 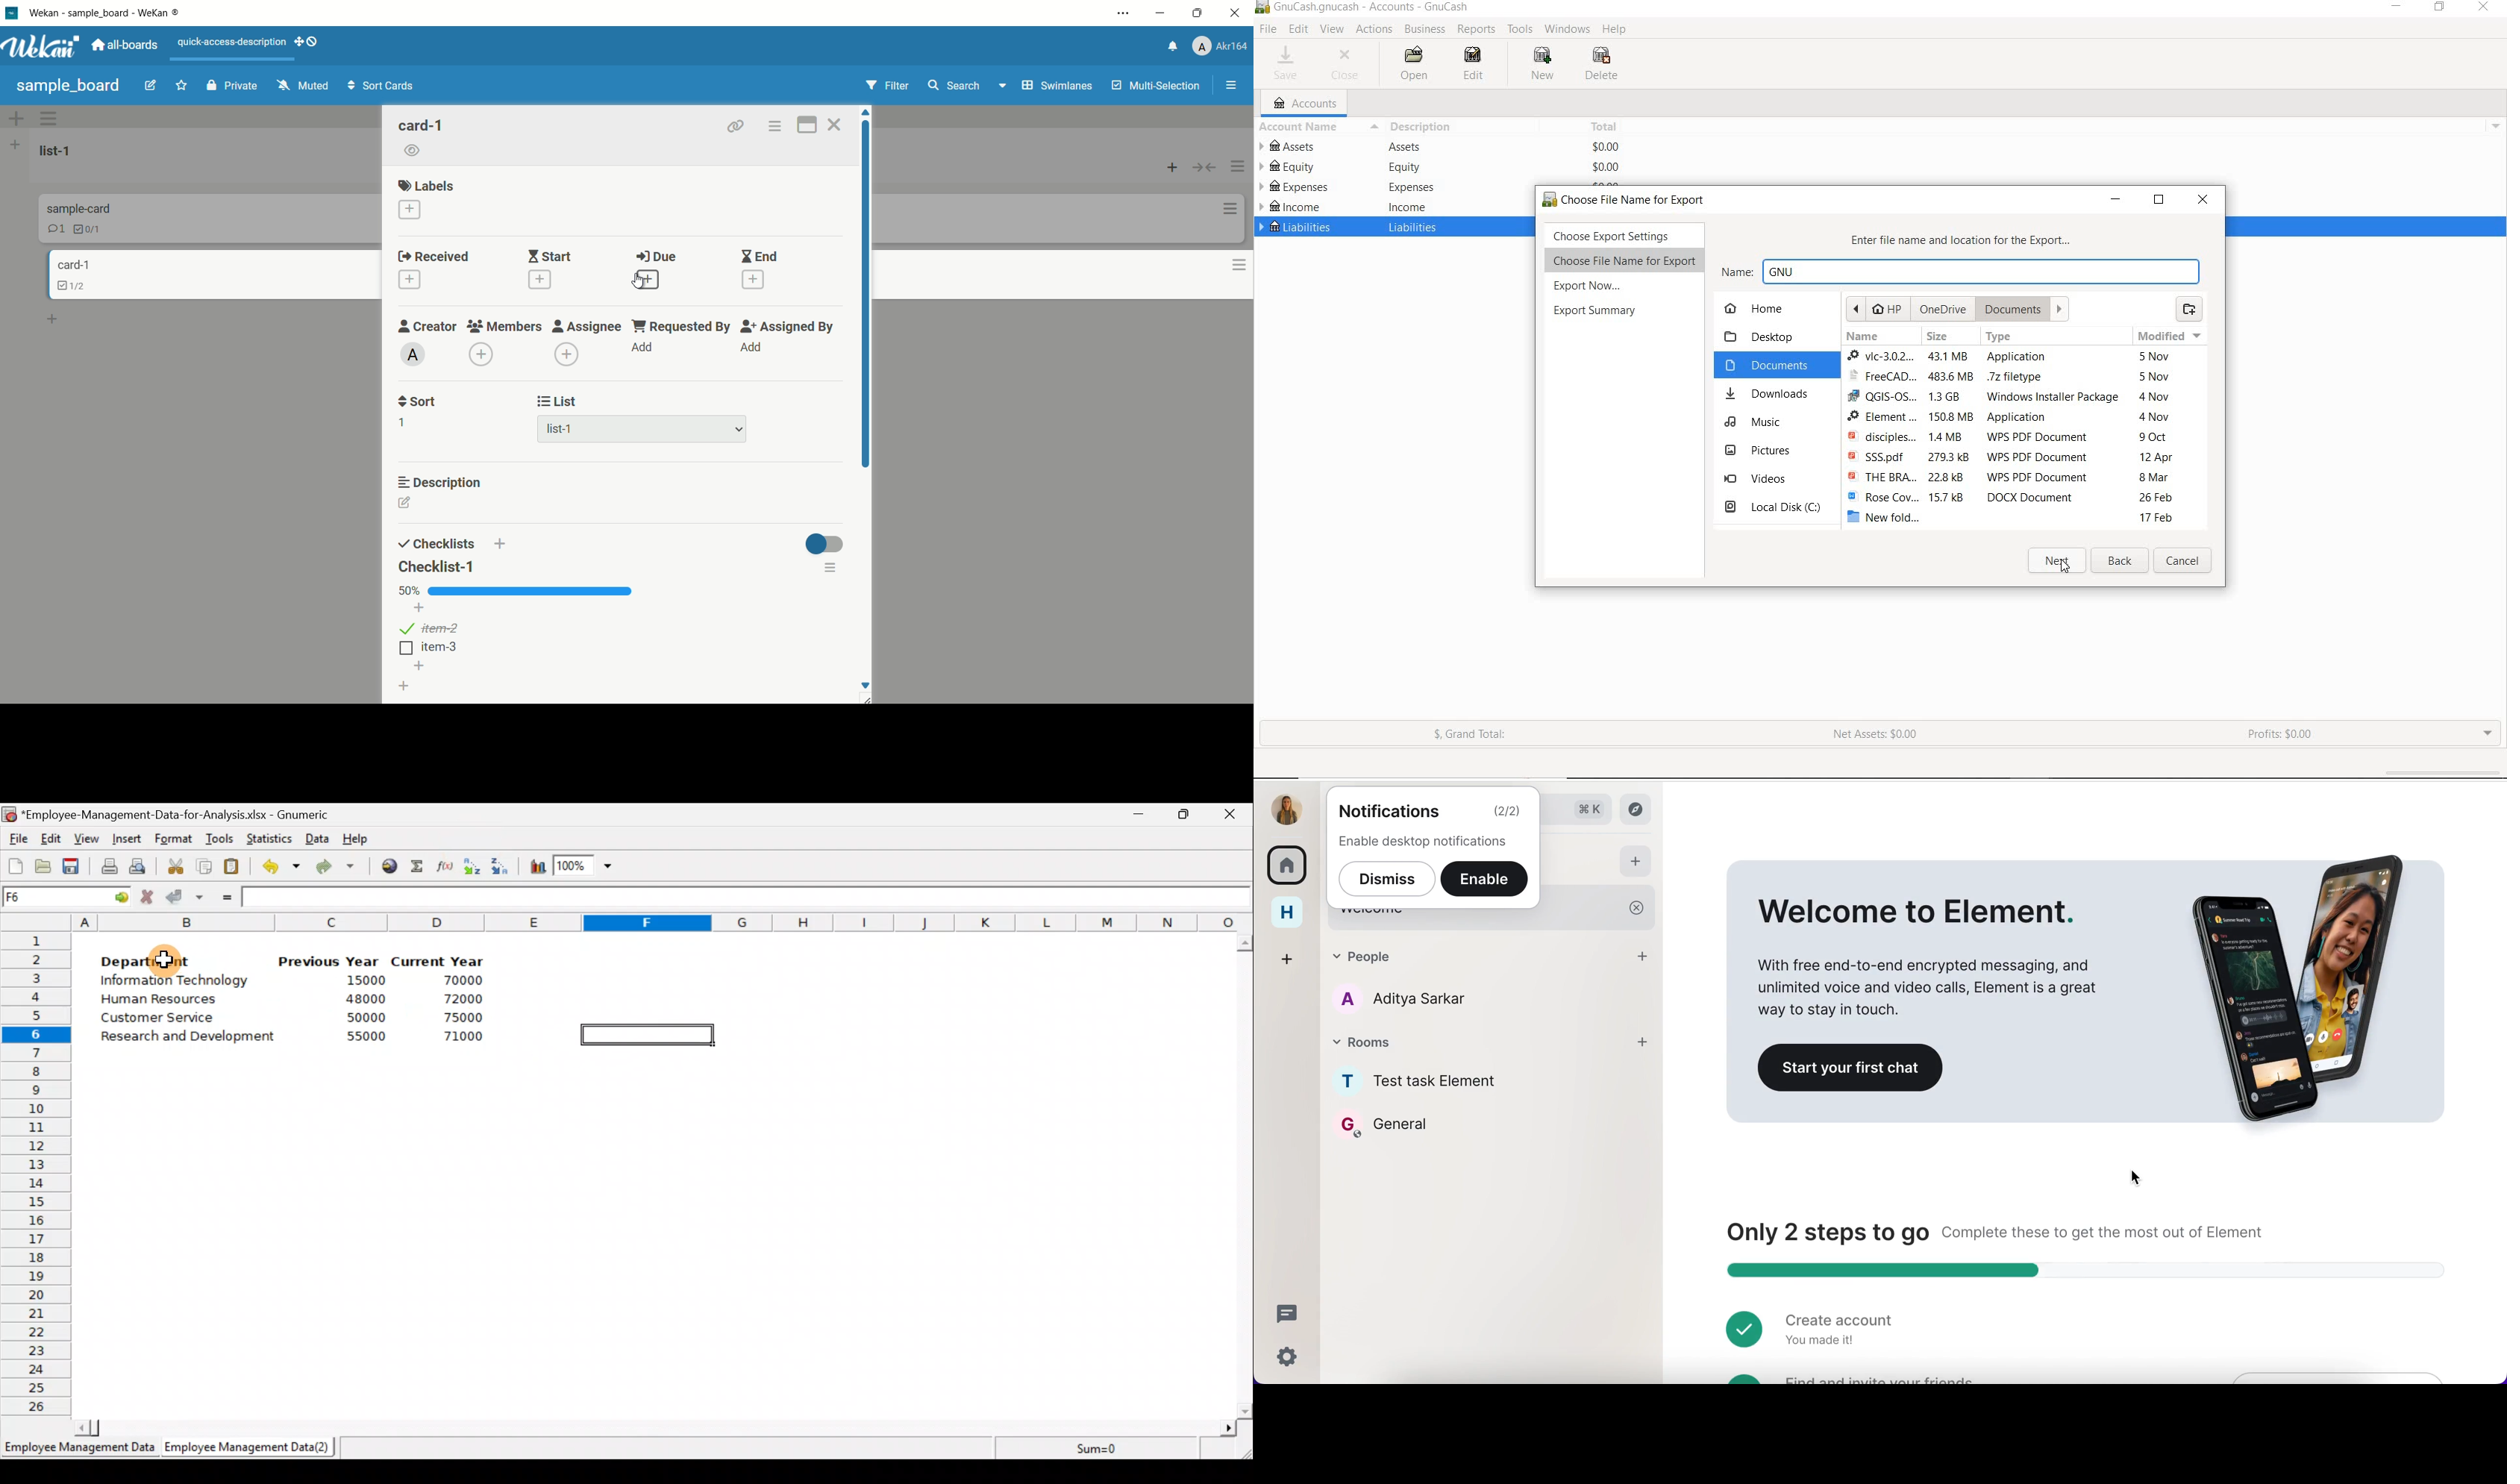 What do you see at coordinates (370, 1017) in the screenshot?
I see `50000` at bounding box center [370, 1017].